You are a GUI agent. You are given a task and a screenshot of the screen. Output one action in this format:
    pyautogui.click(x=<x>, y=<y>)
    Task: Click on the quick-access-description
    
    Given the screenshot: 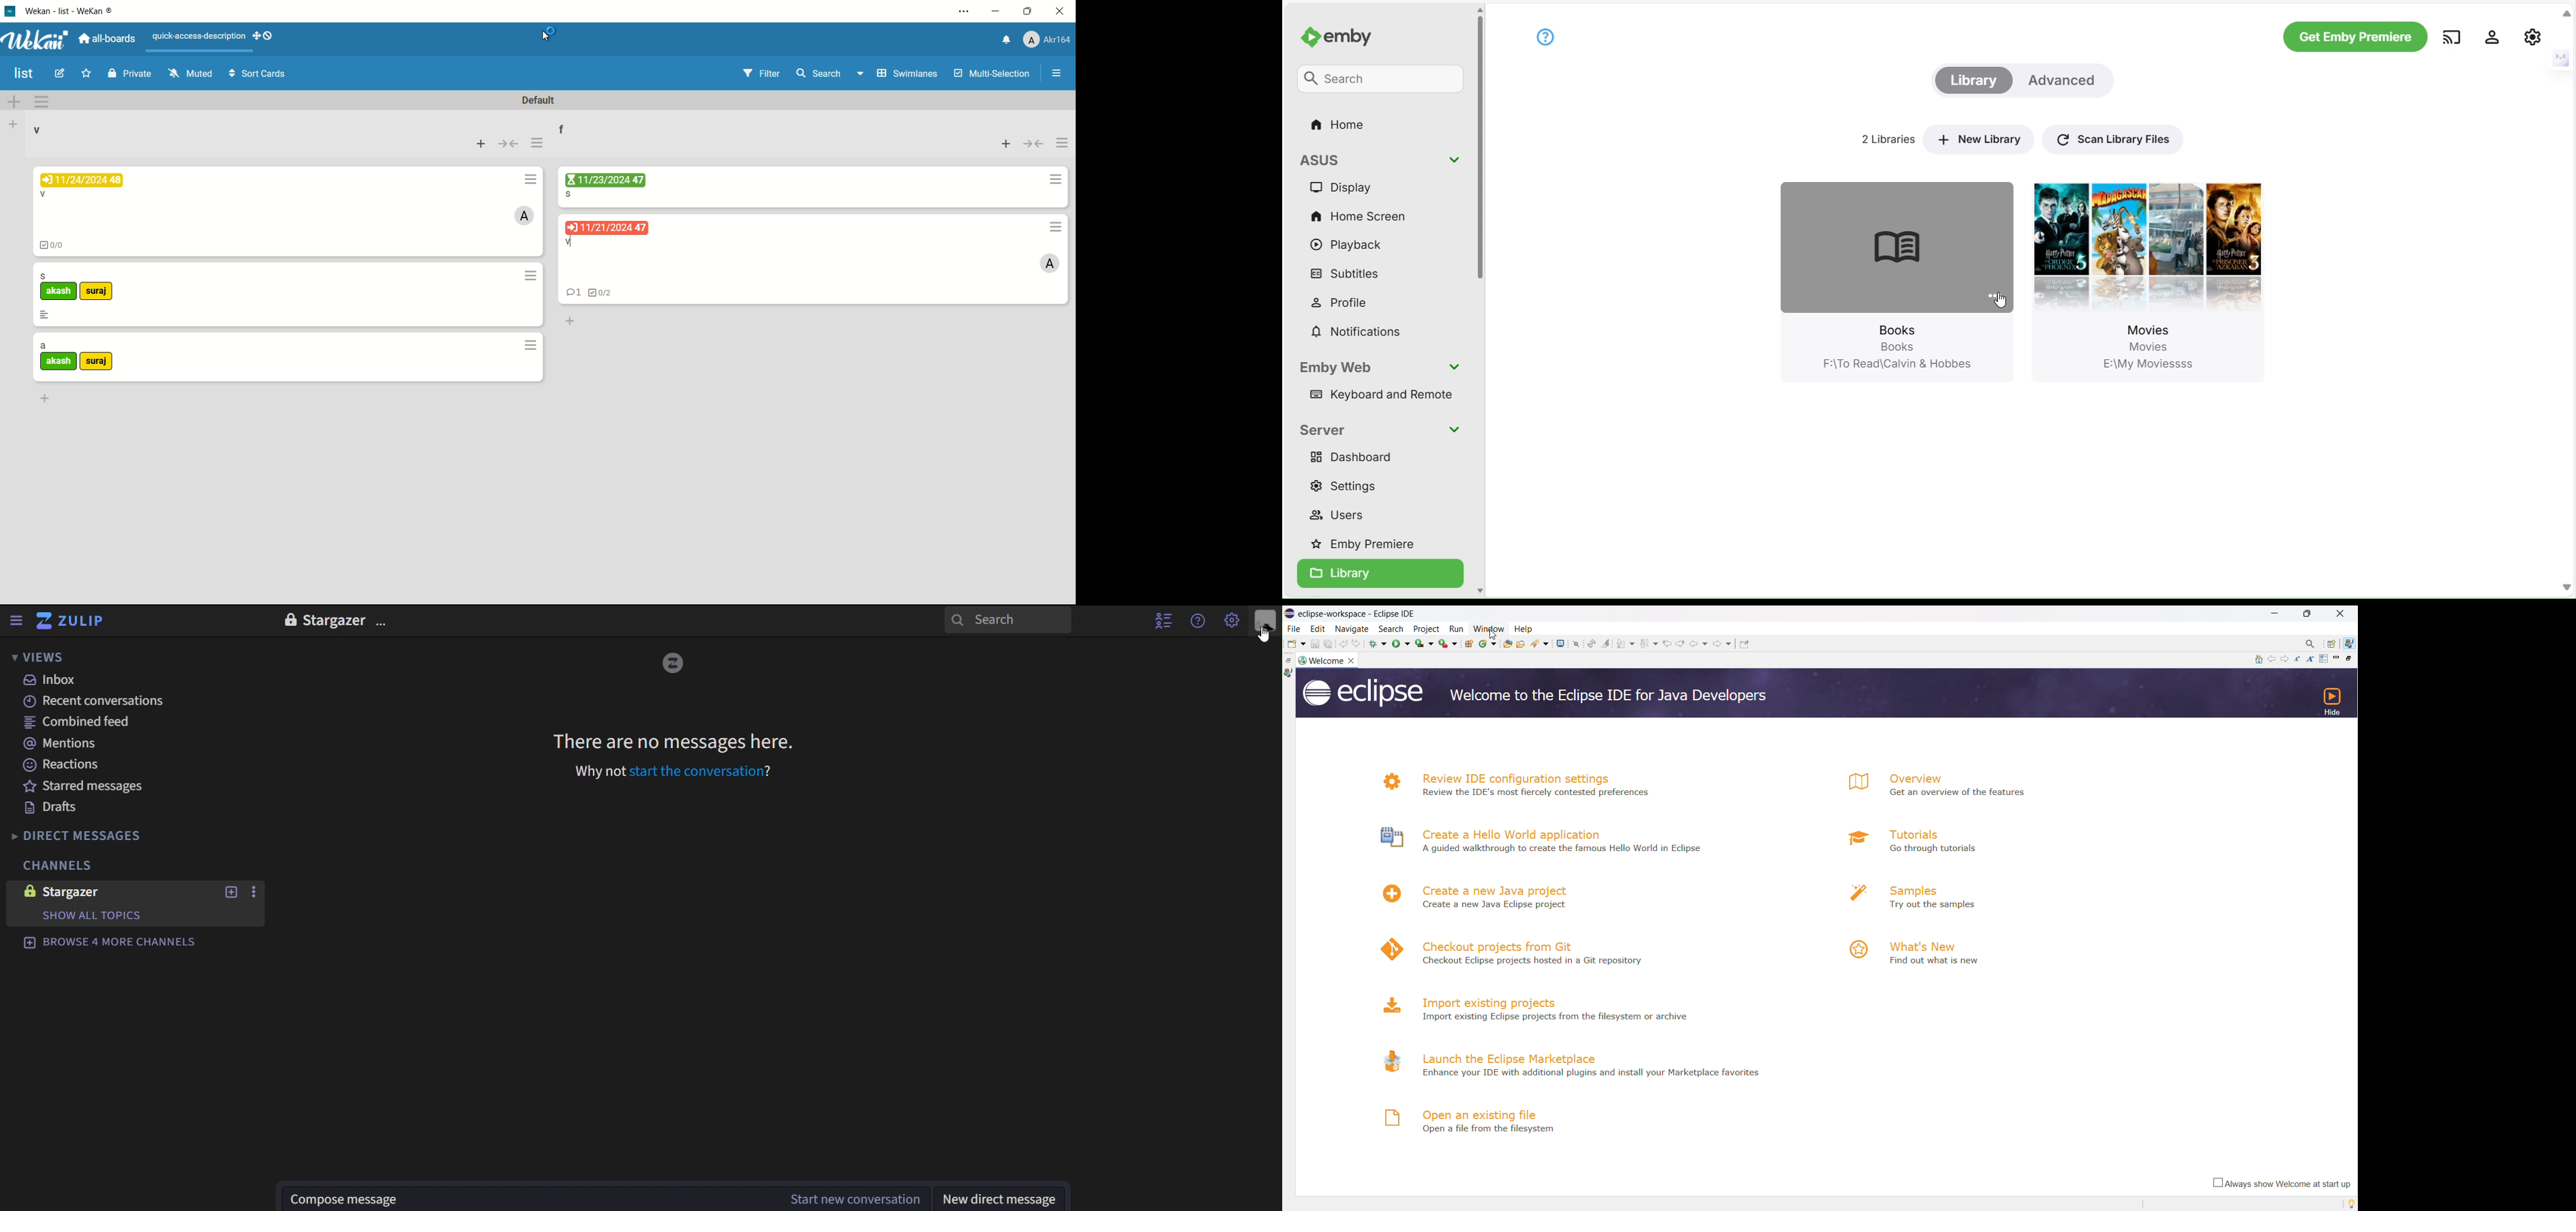 What is the action you would take?
    pyautogui.click(x=200, y=36)
    